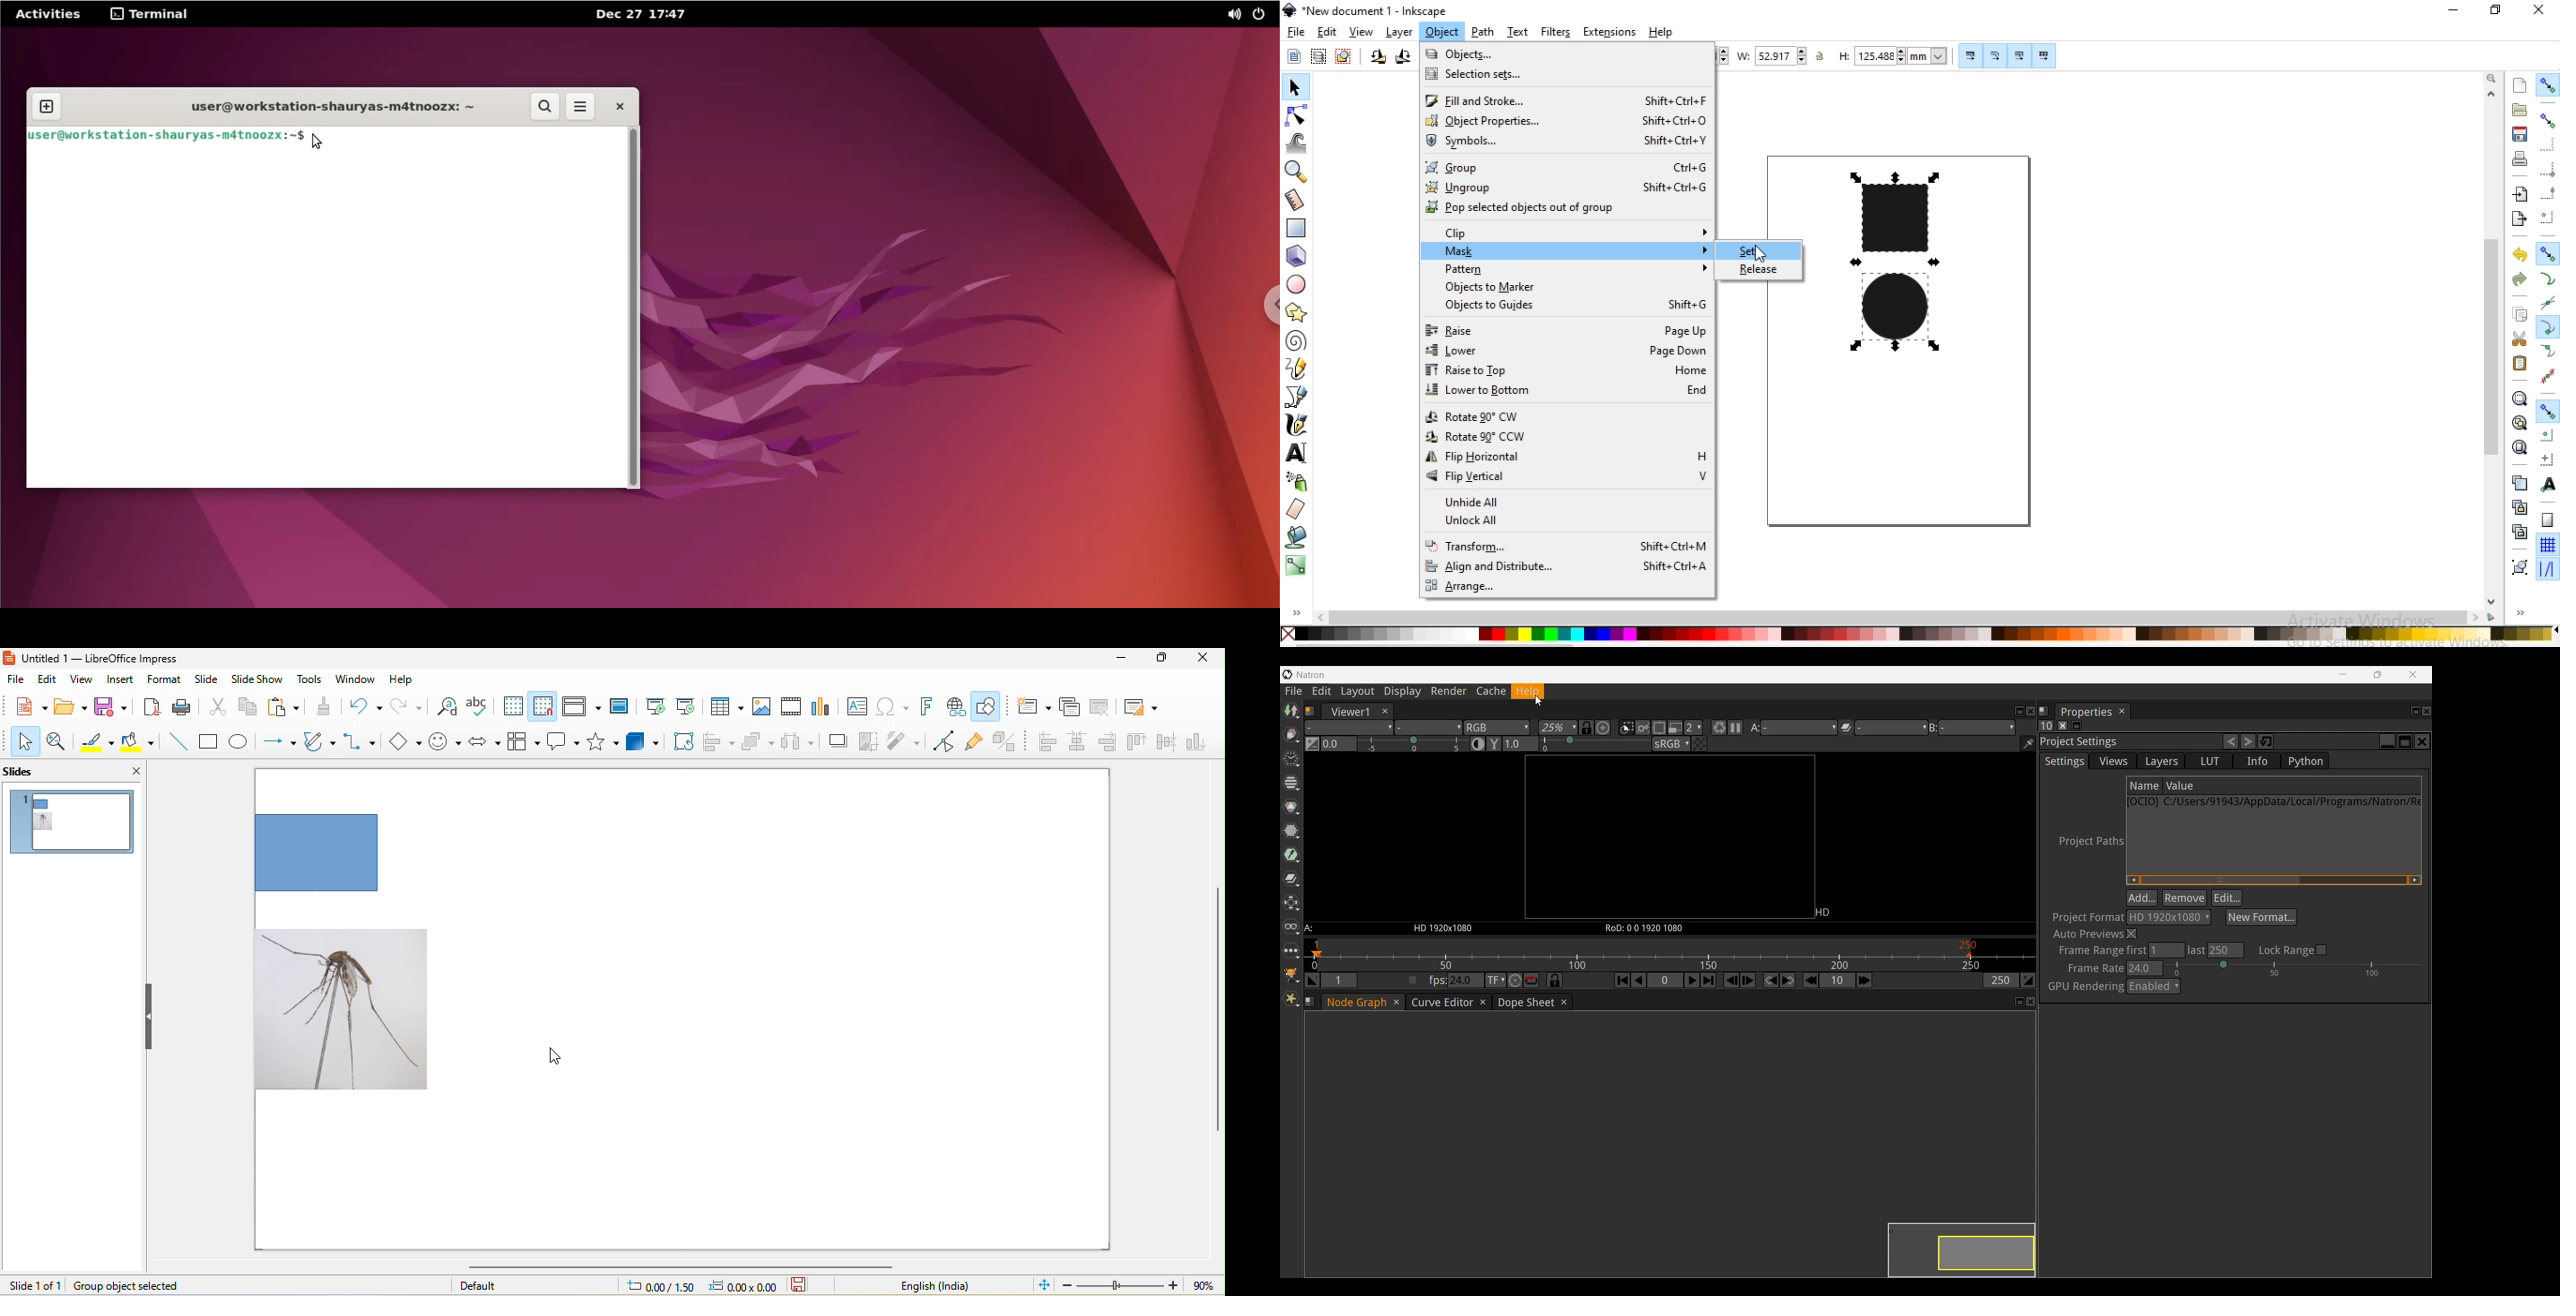 The height and width of the screenshot is (1316, 2576). What do you see at coordinates (1296, 482) in the screenshot?
I see `spray objects by sculpting or painting` at bounding box center [1296, 482].